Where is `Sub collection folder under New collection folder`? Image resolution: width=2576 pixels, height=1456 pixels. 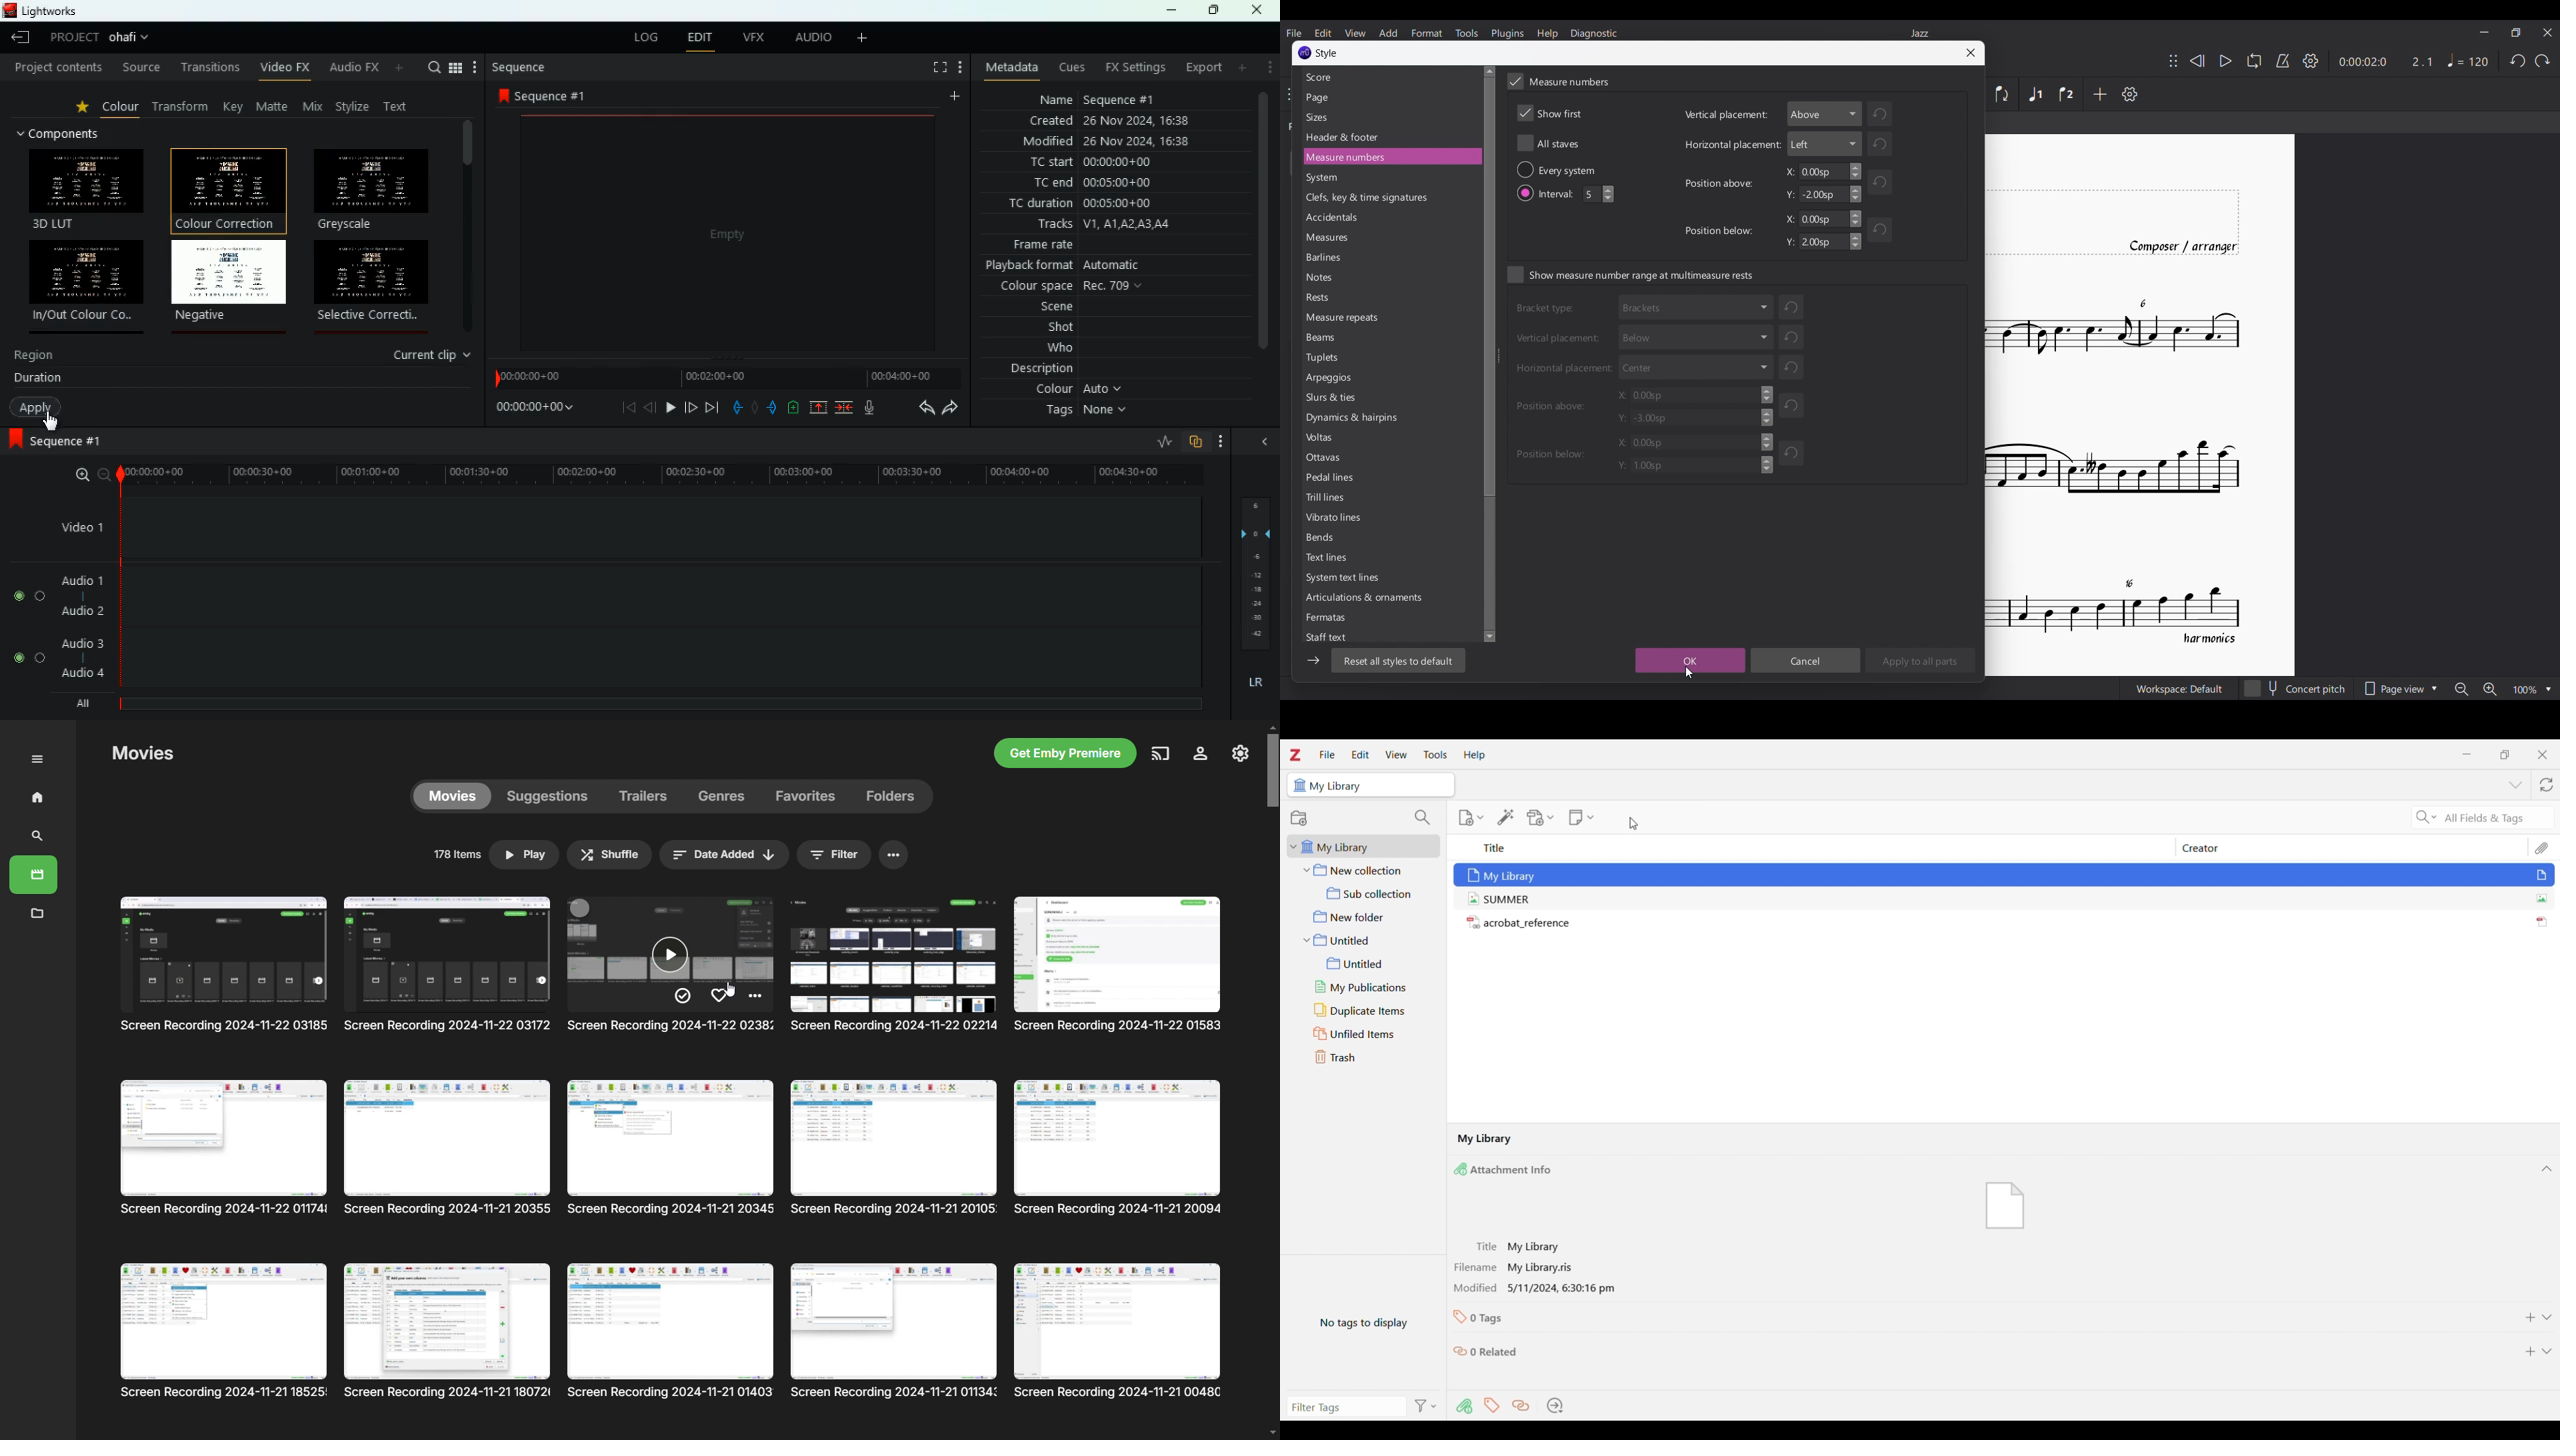
Sub collection folder under New collection folder is located at coordinates (1363, 892).